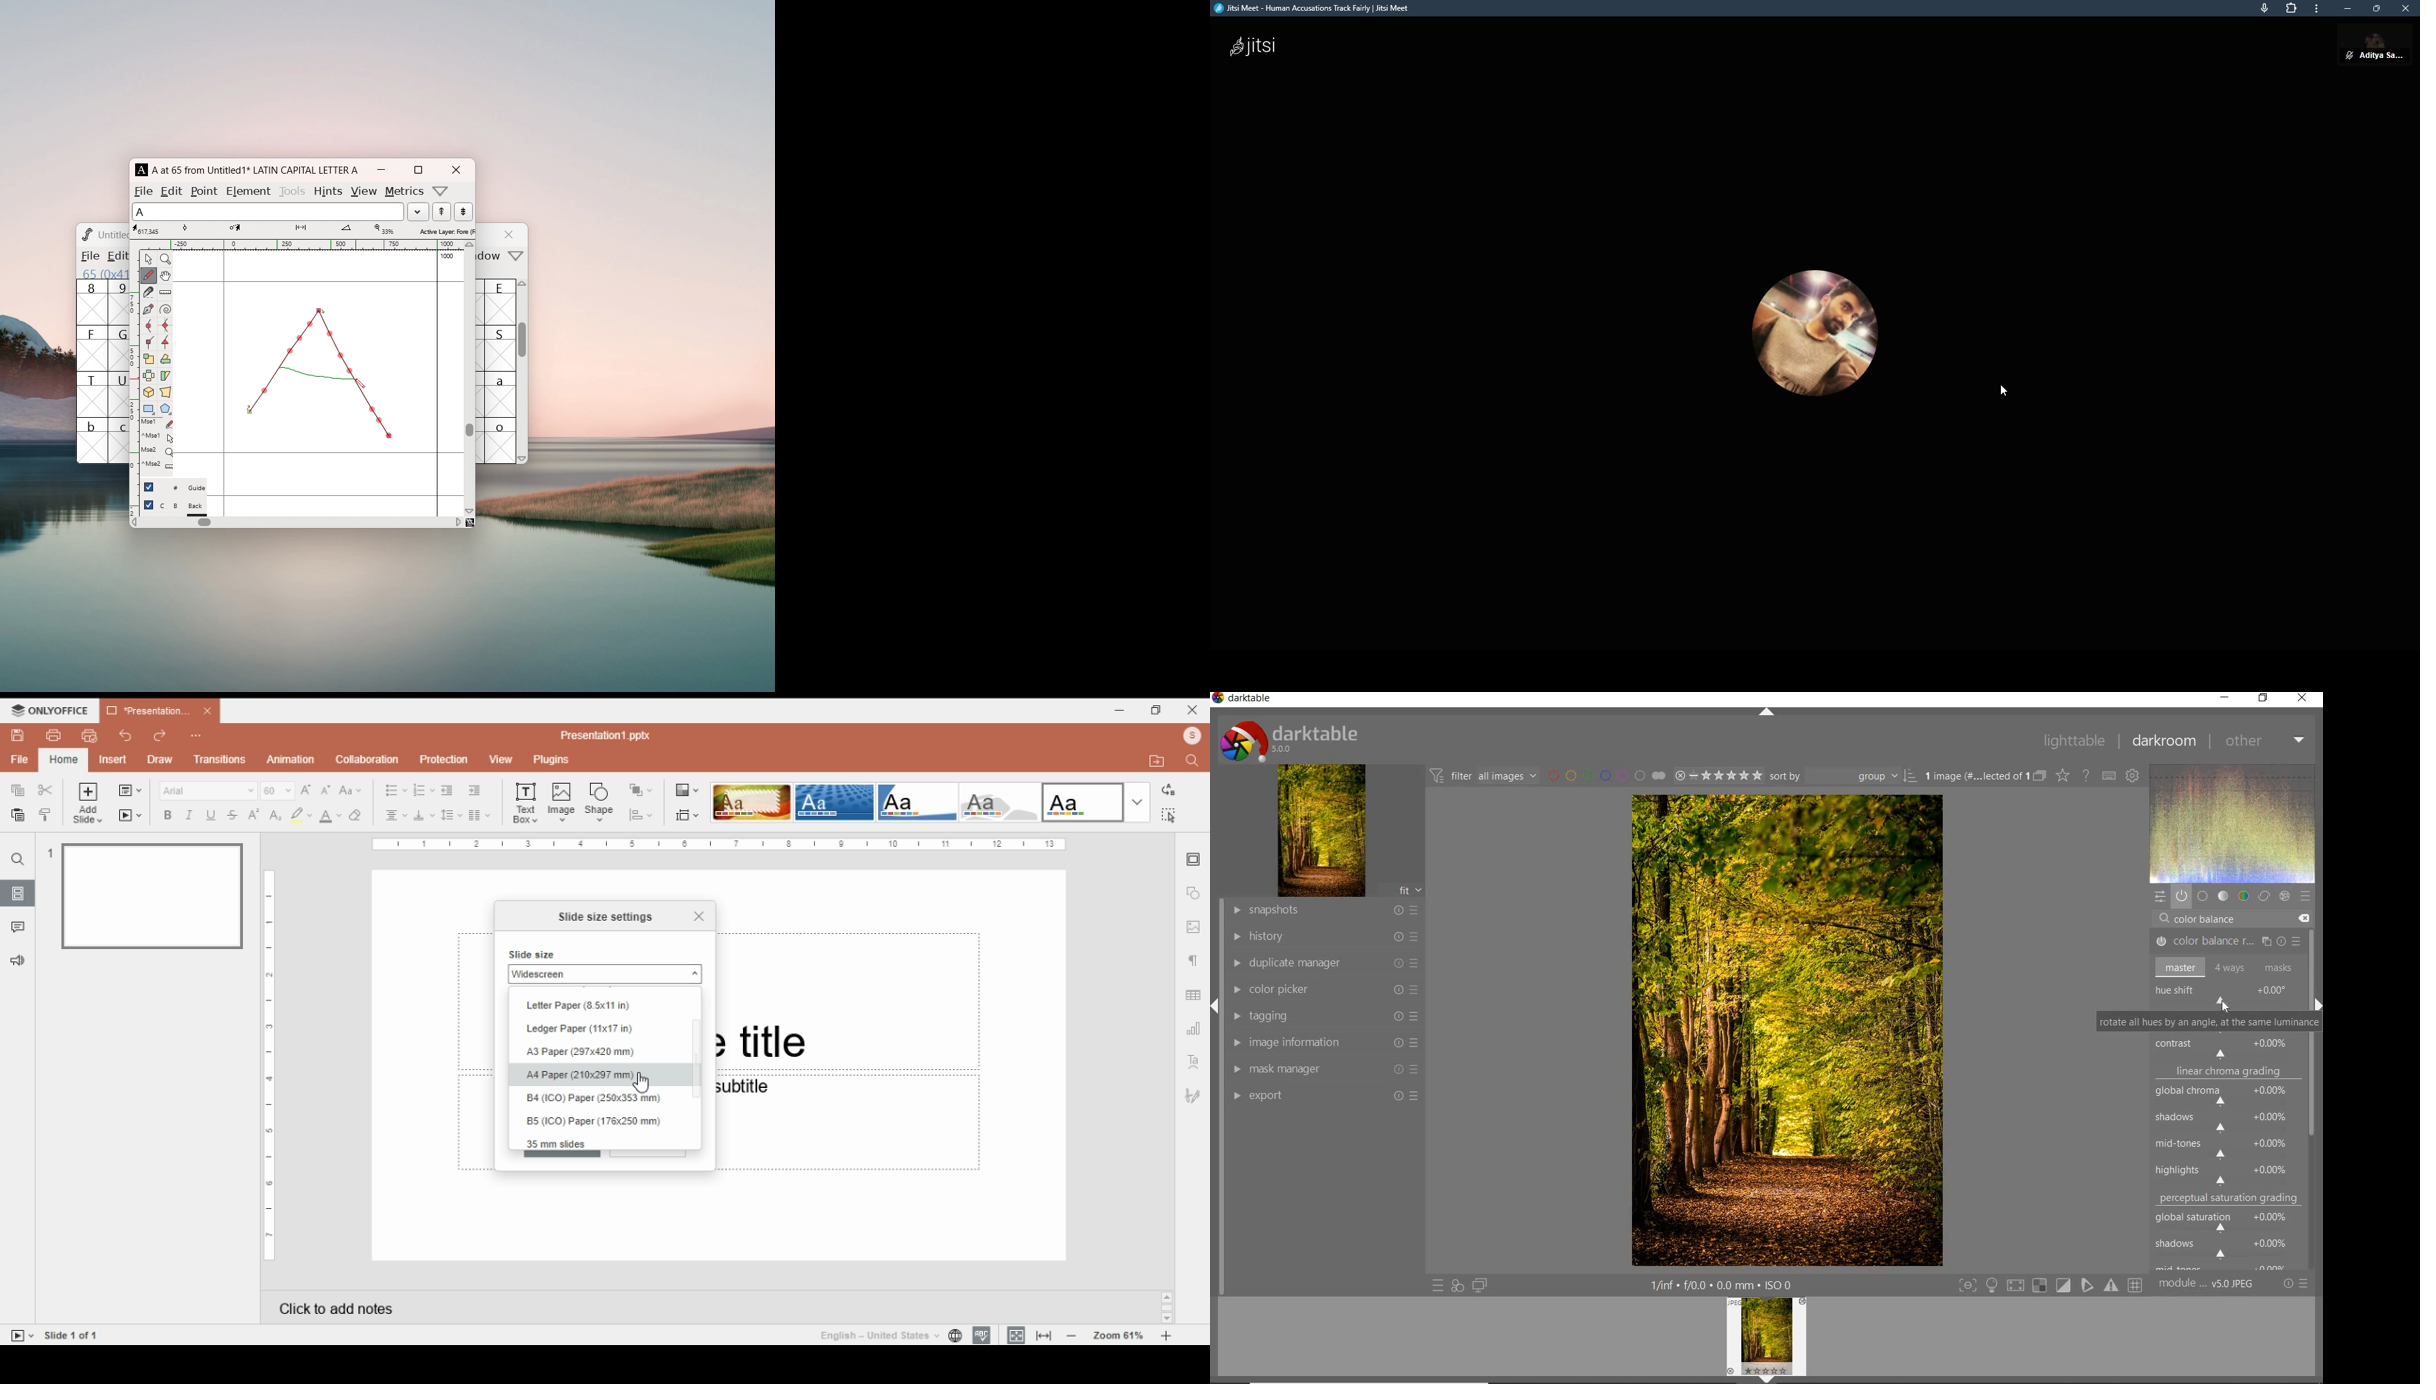 The width and height of the screenshot is (2436, 1400). What do you see at coordinates (92, 348) in the screenshot?
I see `F` at bounding box center [92, 348].